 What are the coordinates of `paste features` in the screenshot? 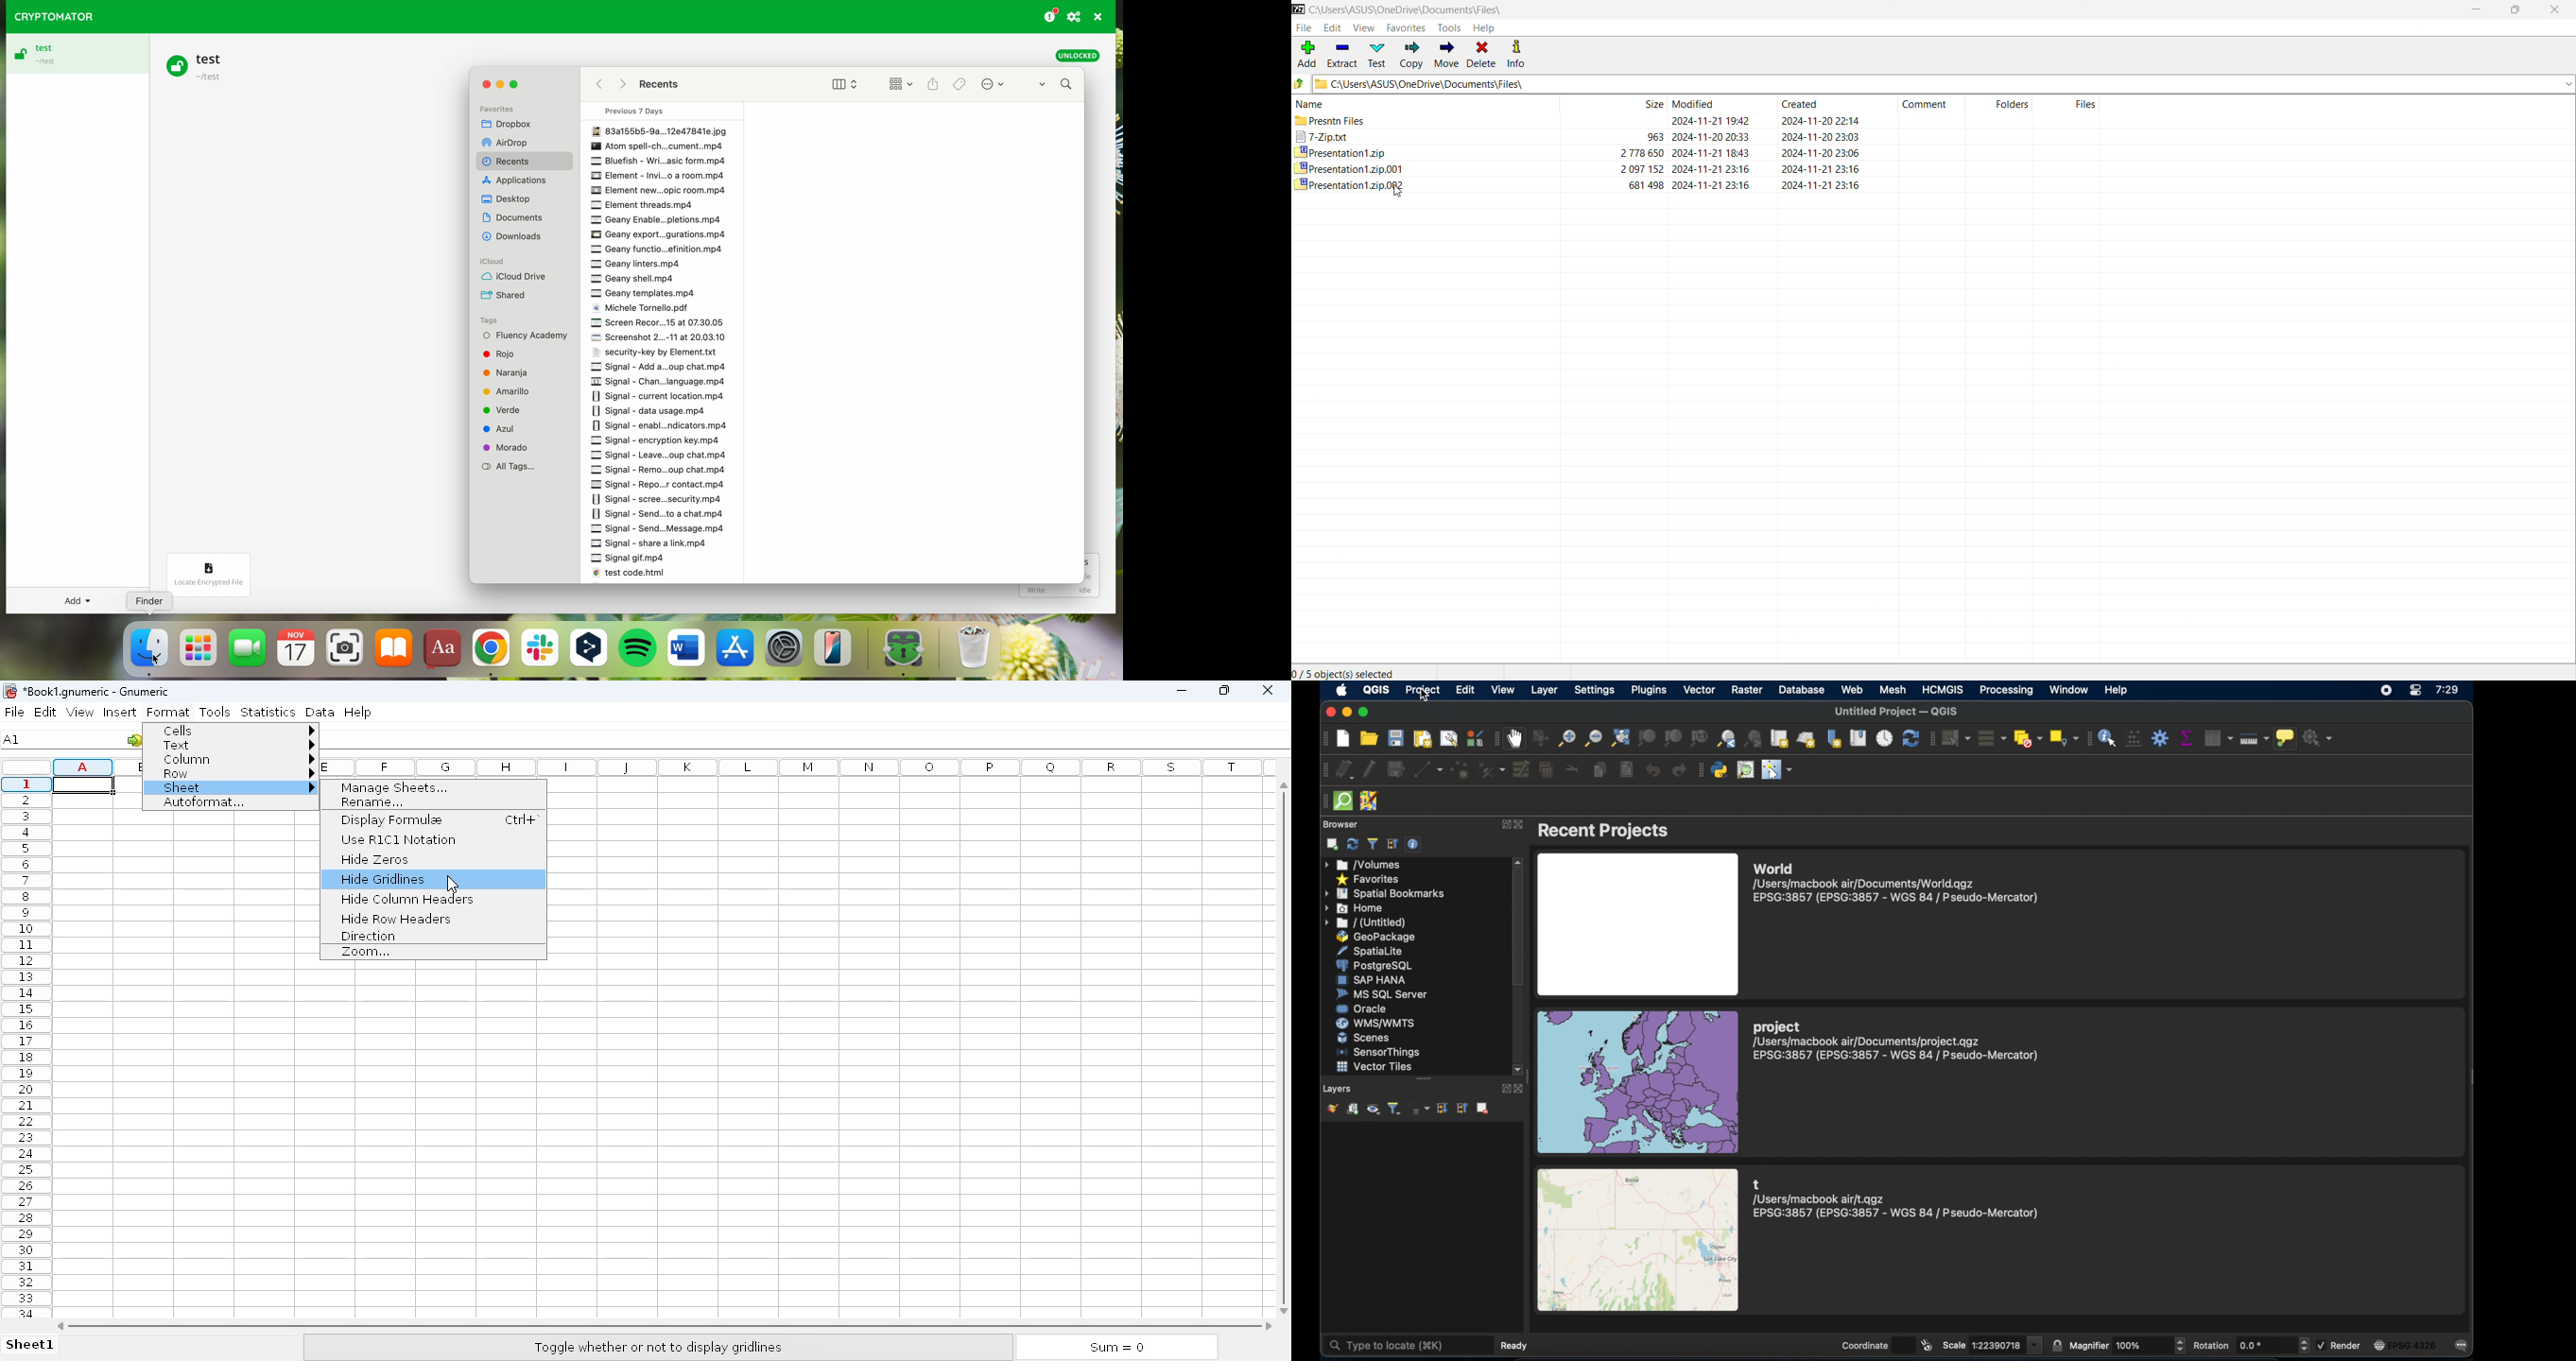 It's located at (1627, 770).